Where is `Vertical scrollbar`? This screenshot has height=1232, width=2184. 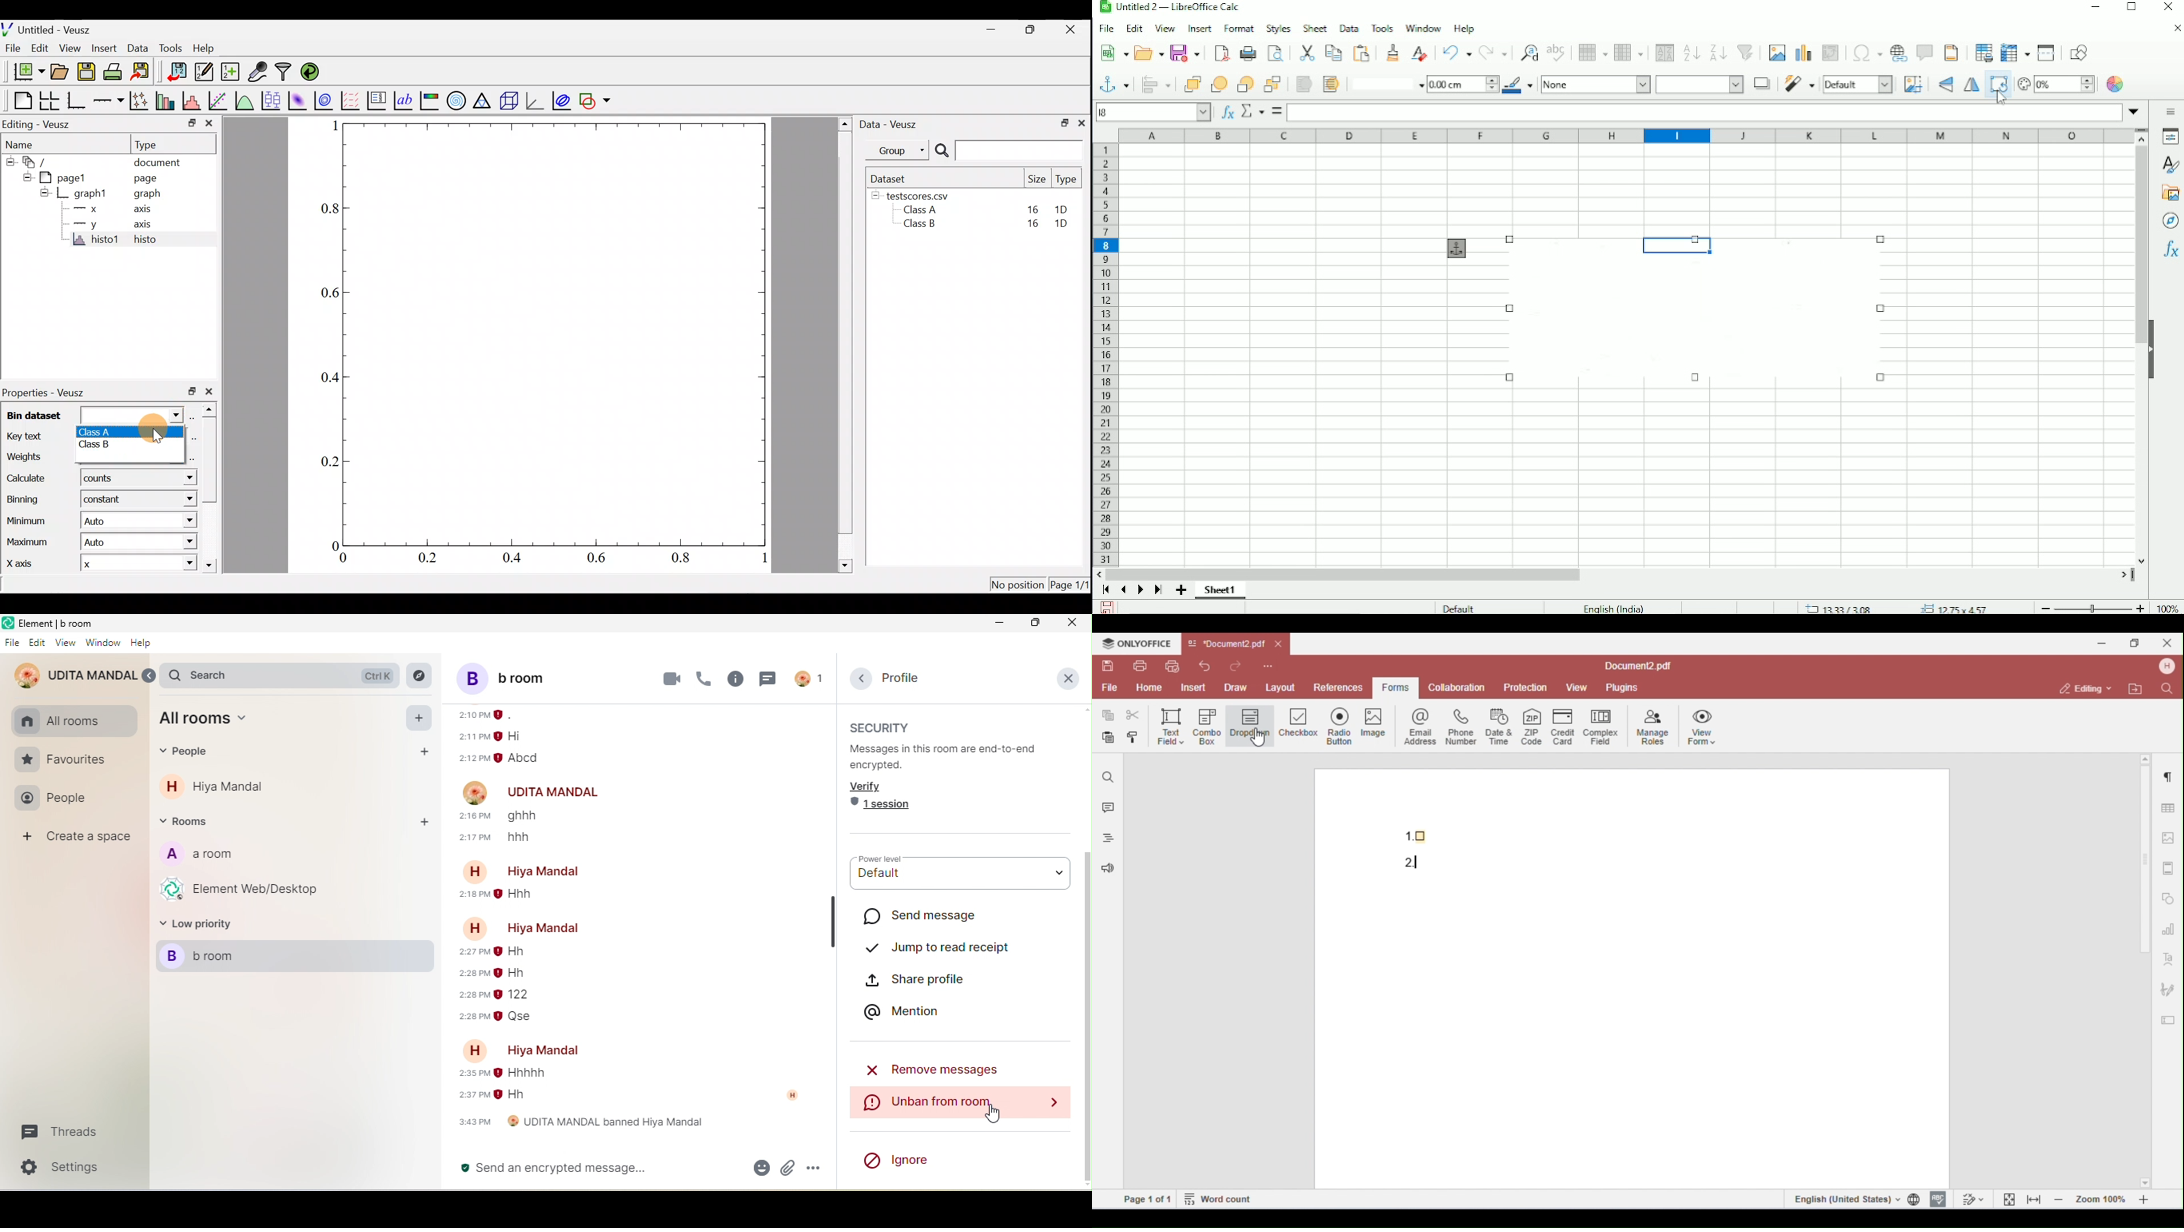 Vertical scrollbar is located at coordinates (2142, 237).